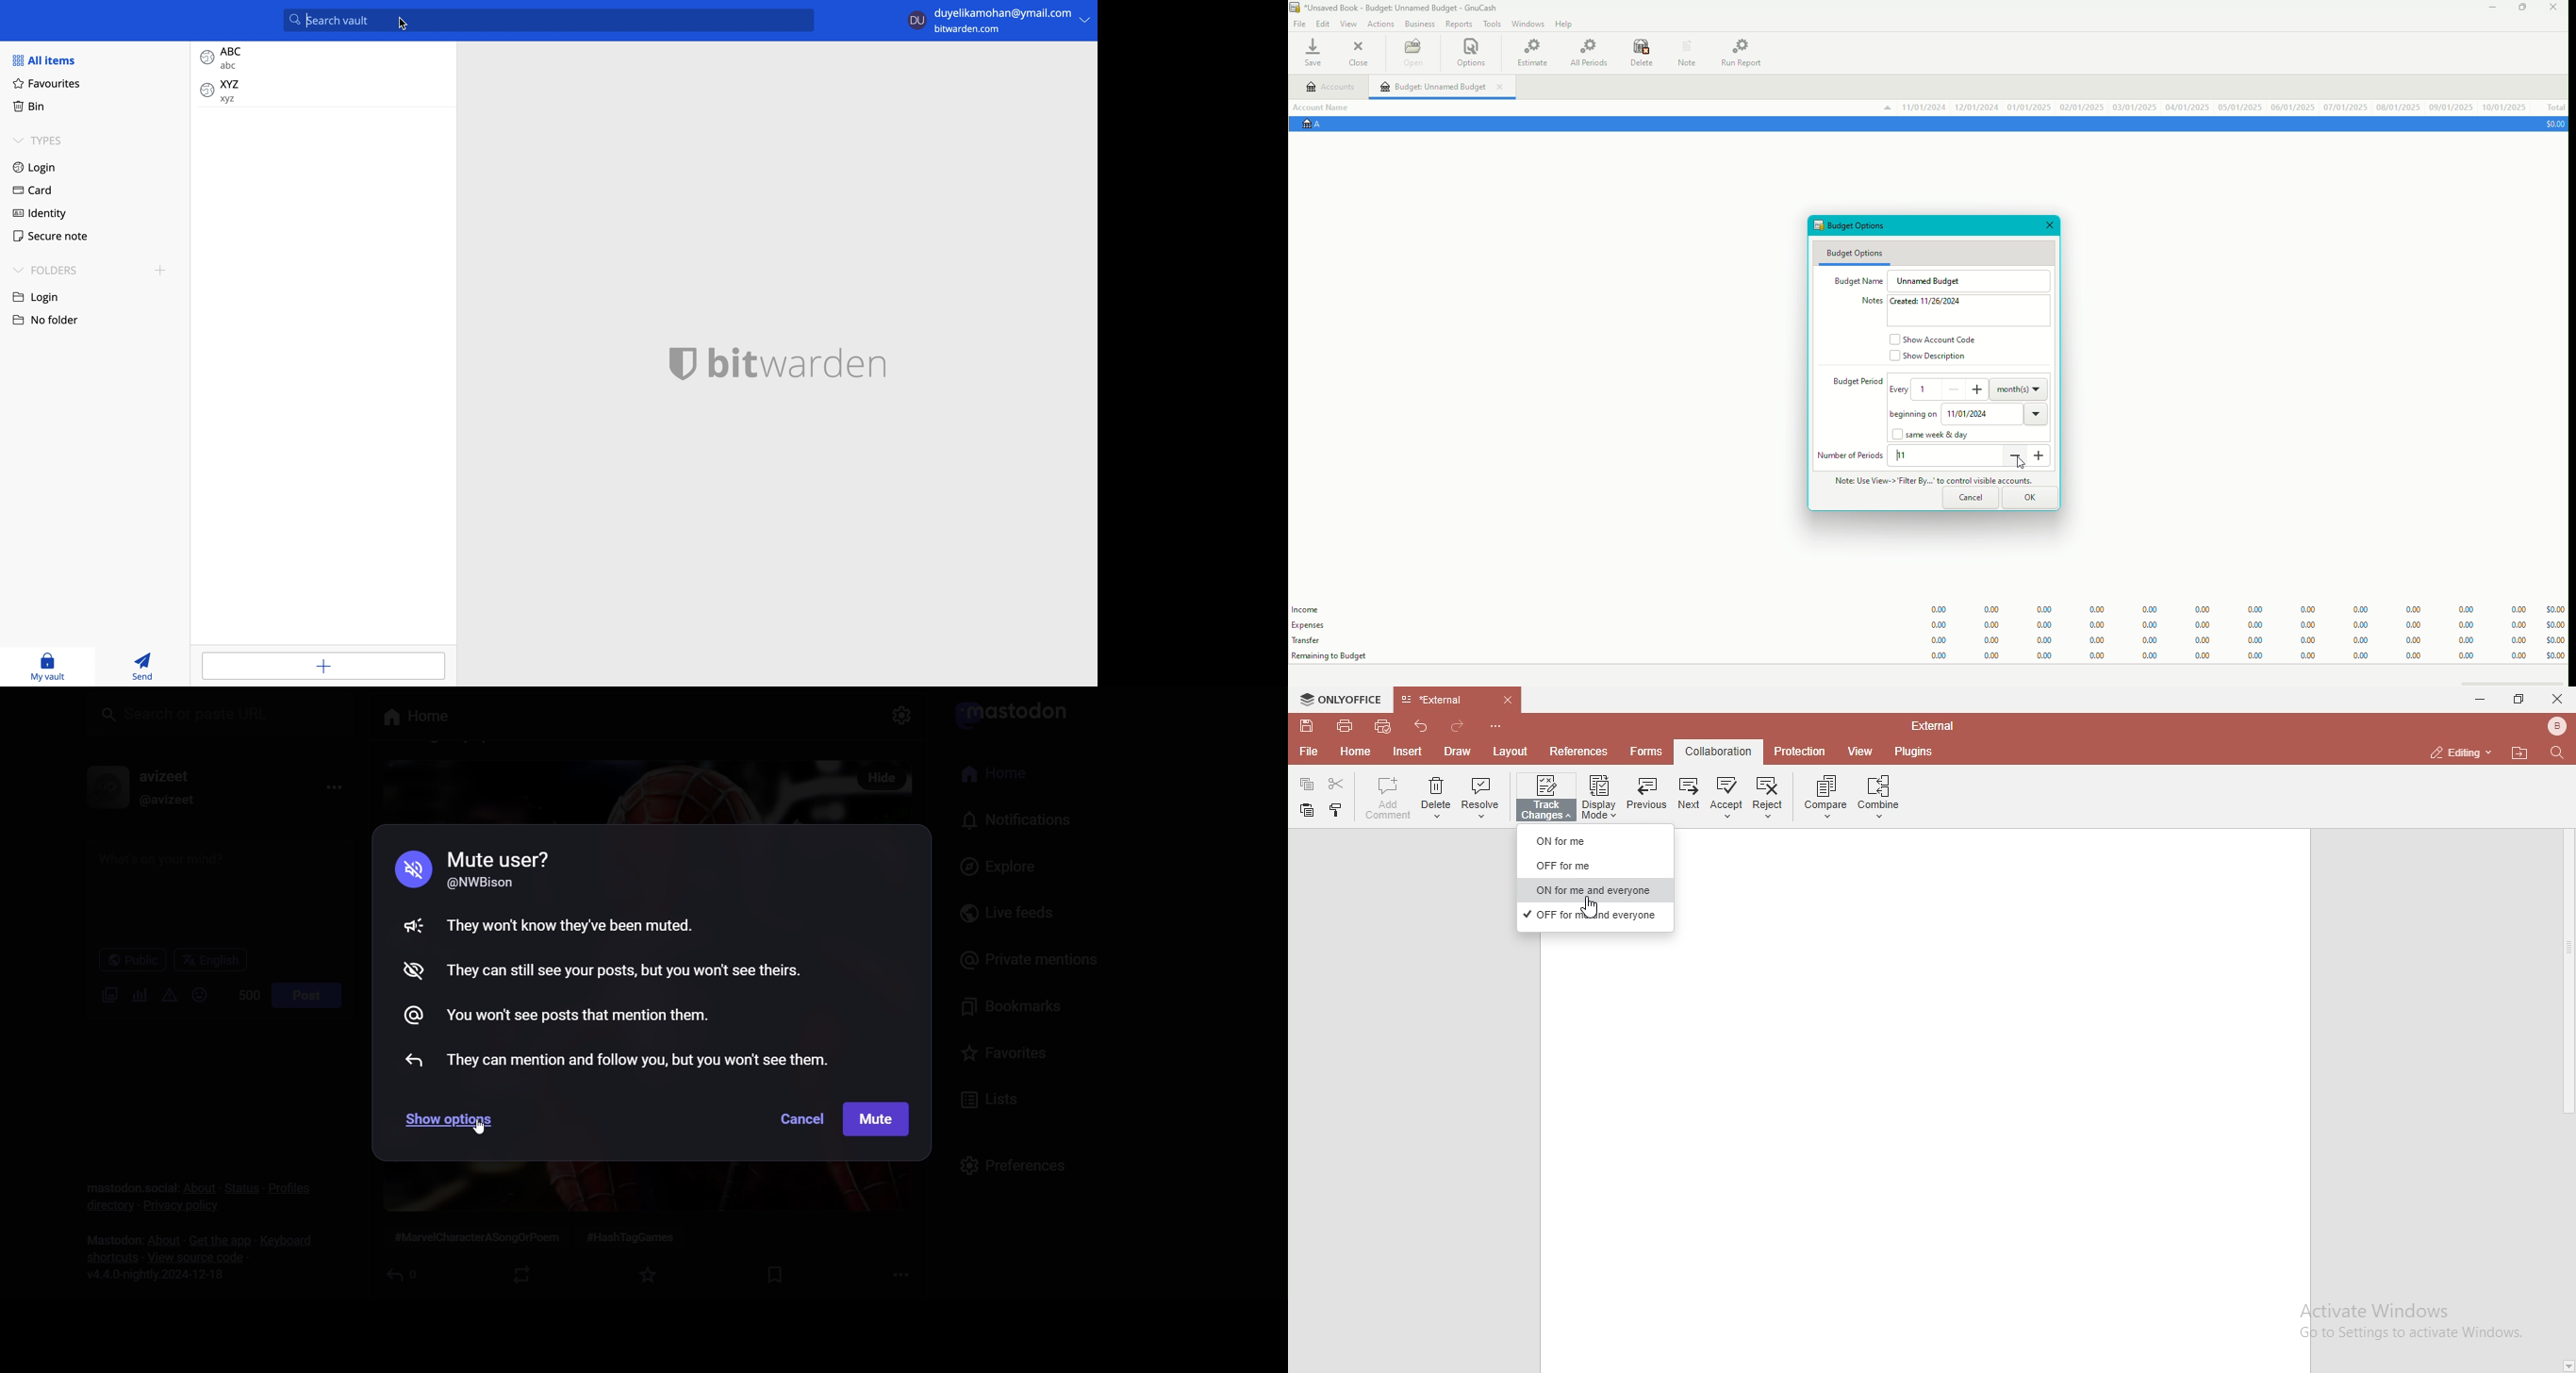 The height and width of the screenshot is (1400, 2576). Describe the element at coordinates (1747, 51) in the screenshot. I see `Run Report` at that location.